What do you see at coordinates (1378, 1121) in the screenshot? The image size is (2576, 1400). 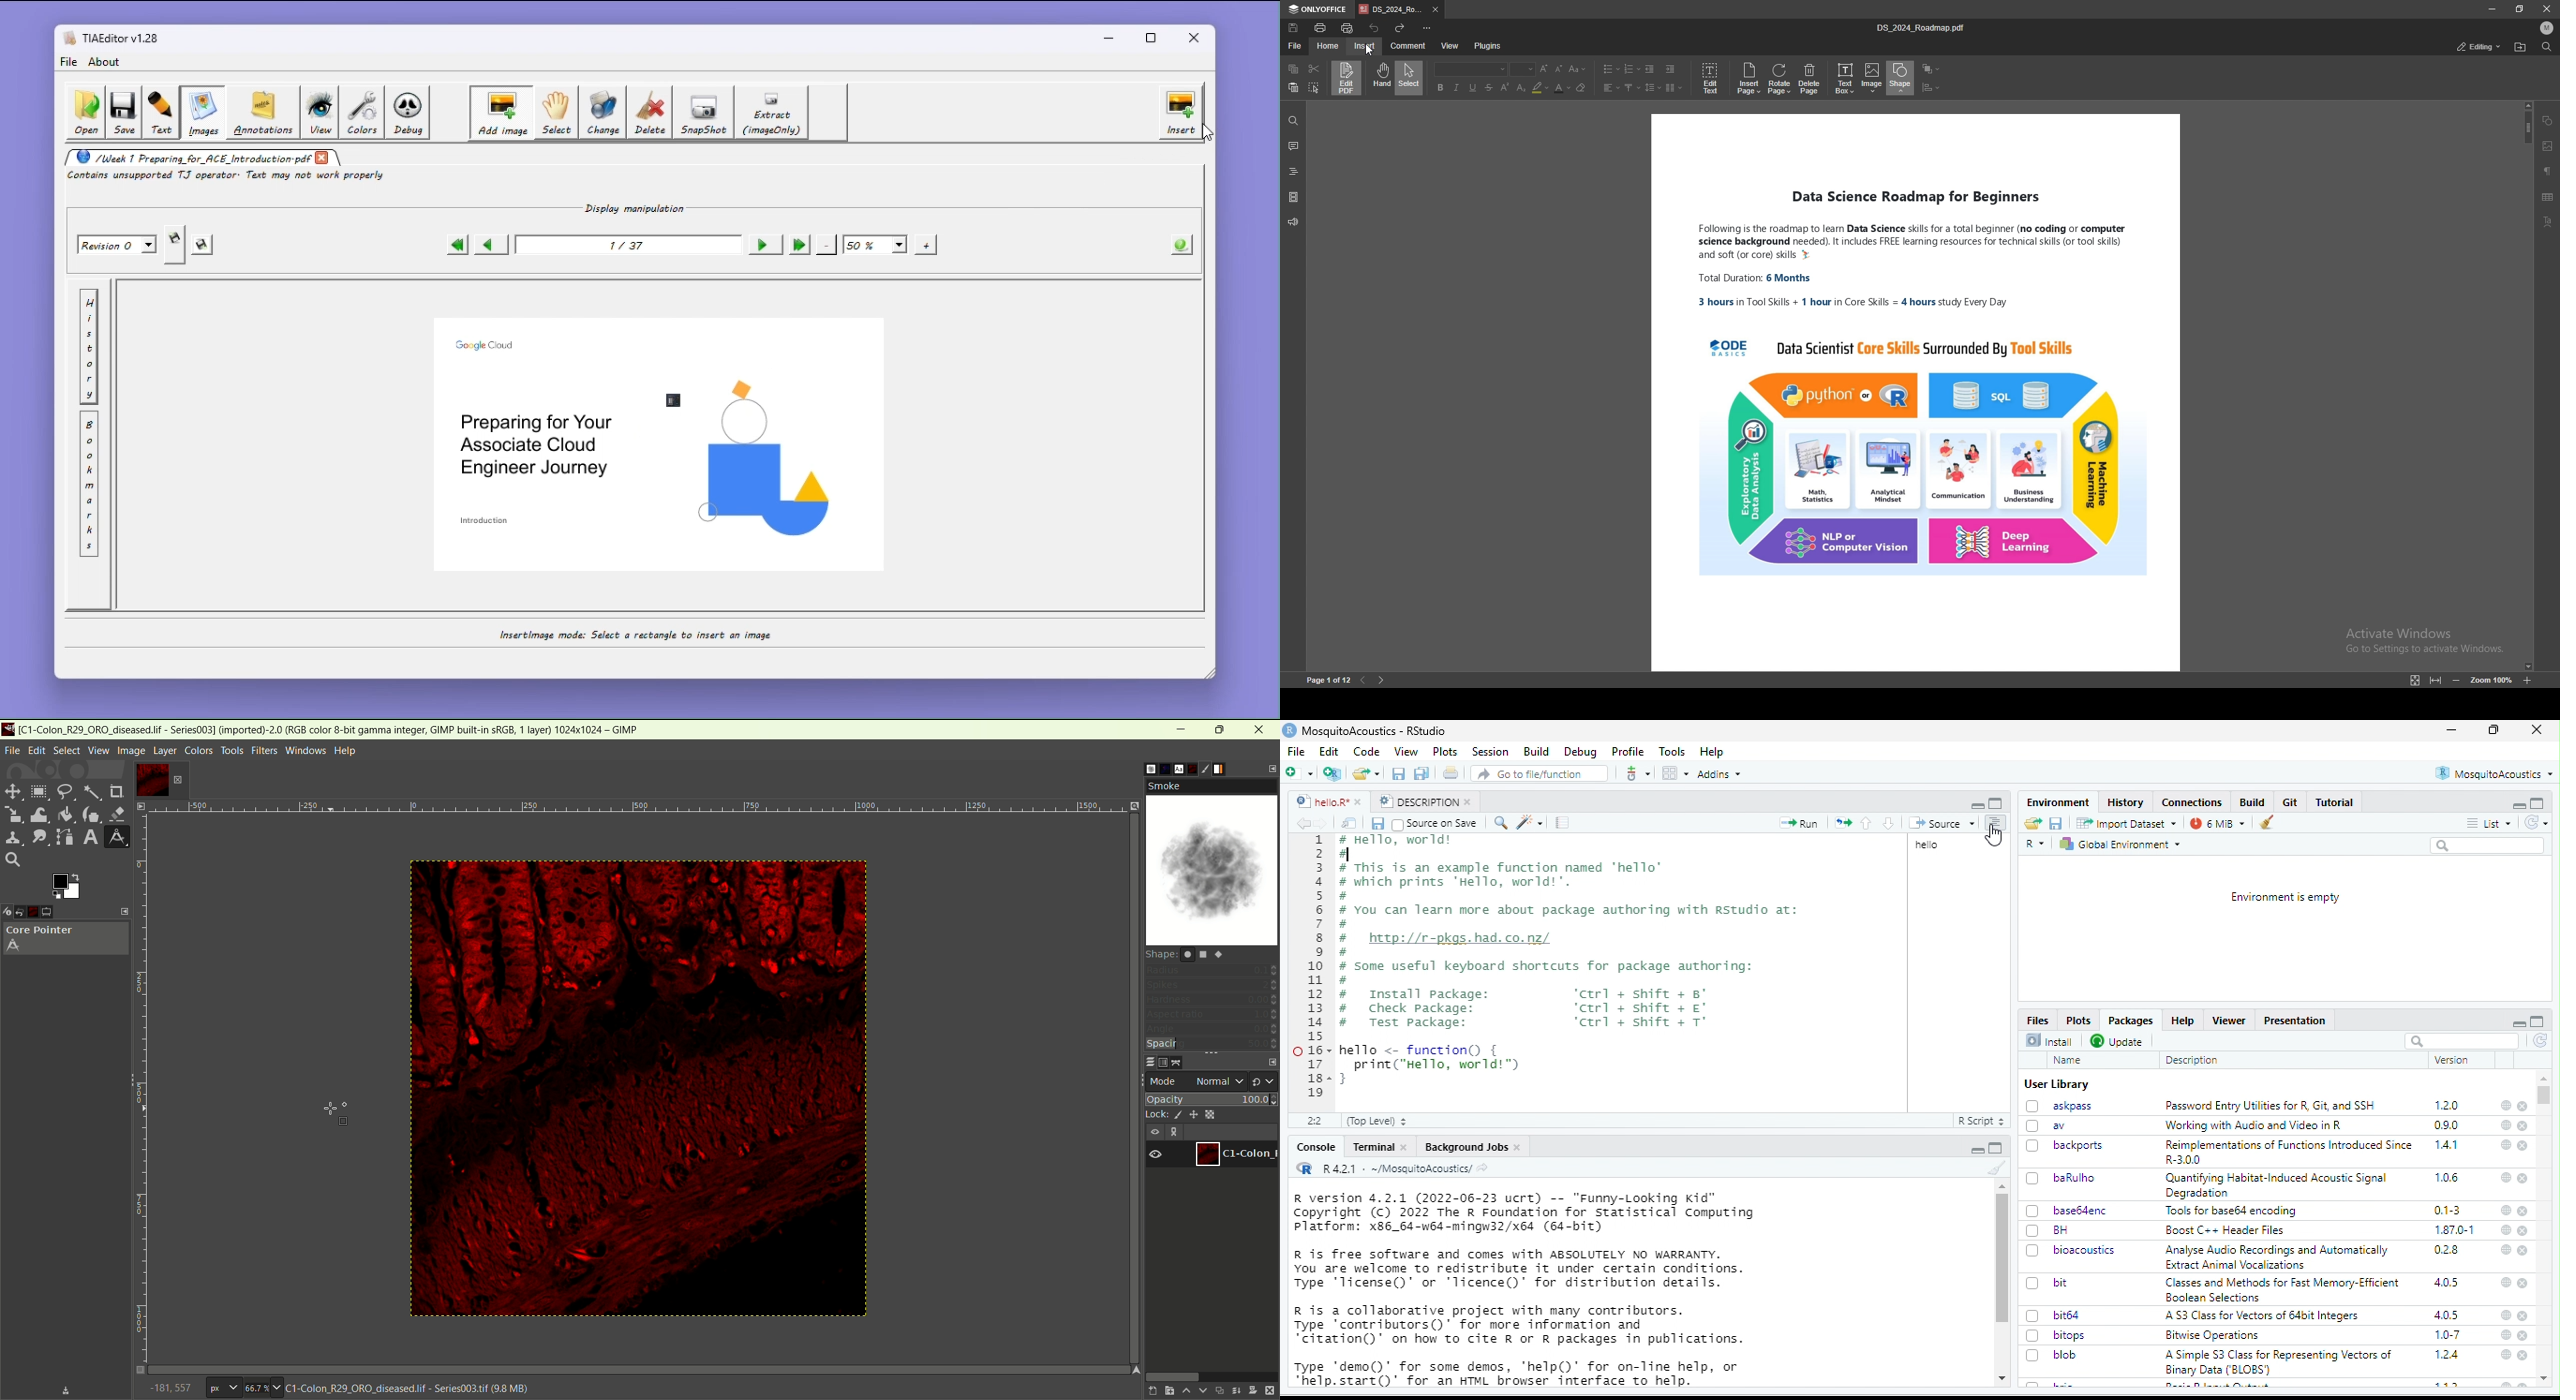 I see `(Top Level)` at bounding box center [1378, 1121].